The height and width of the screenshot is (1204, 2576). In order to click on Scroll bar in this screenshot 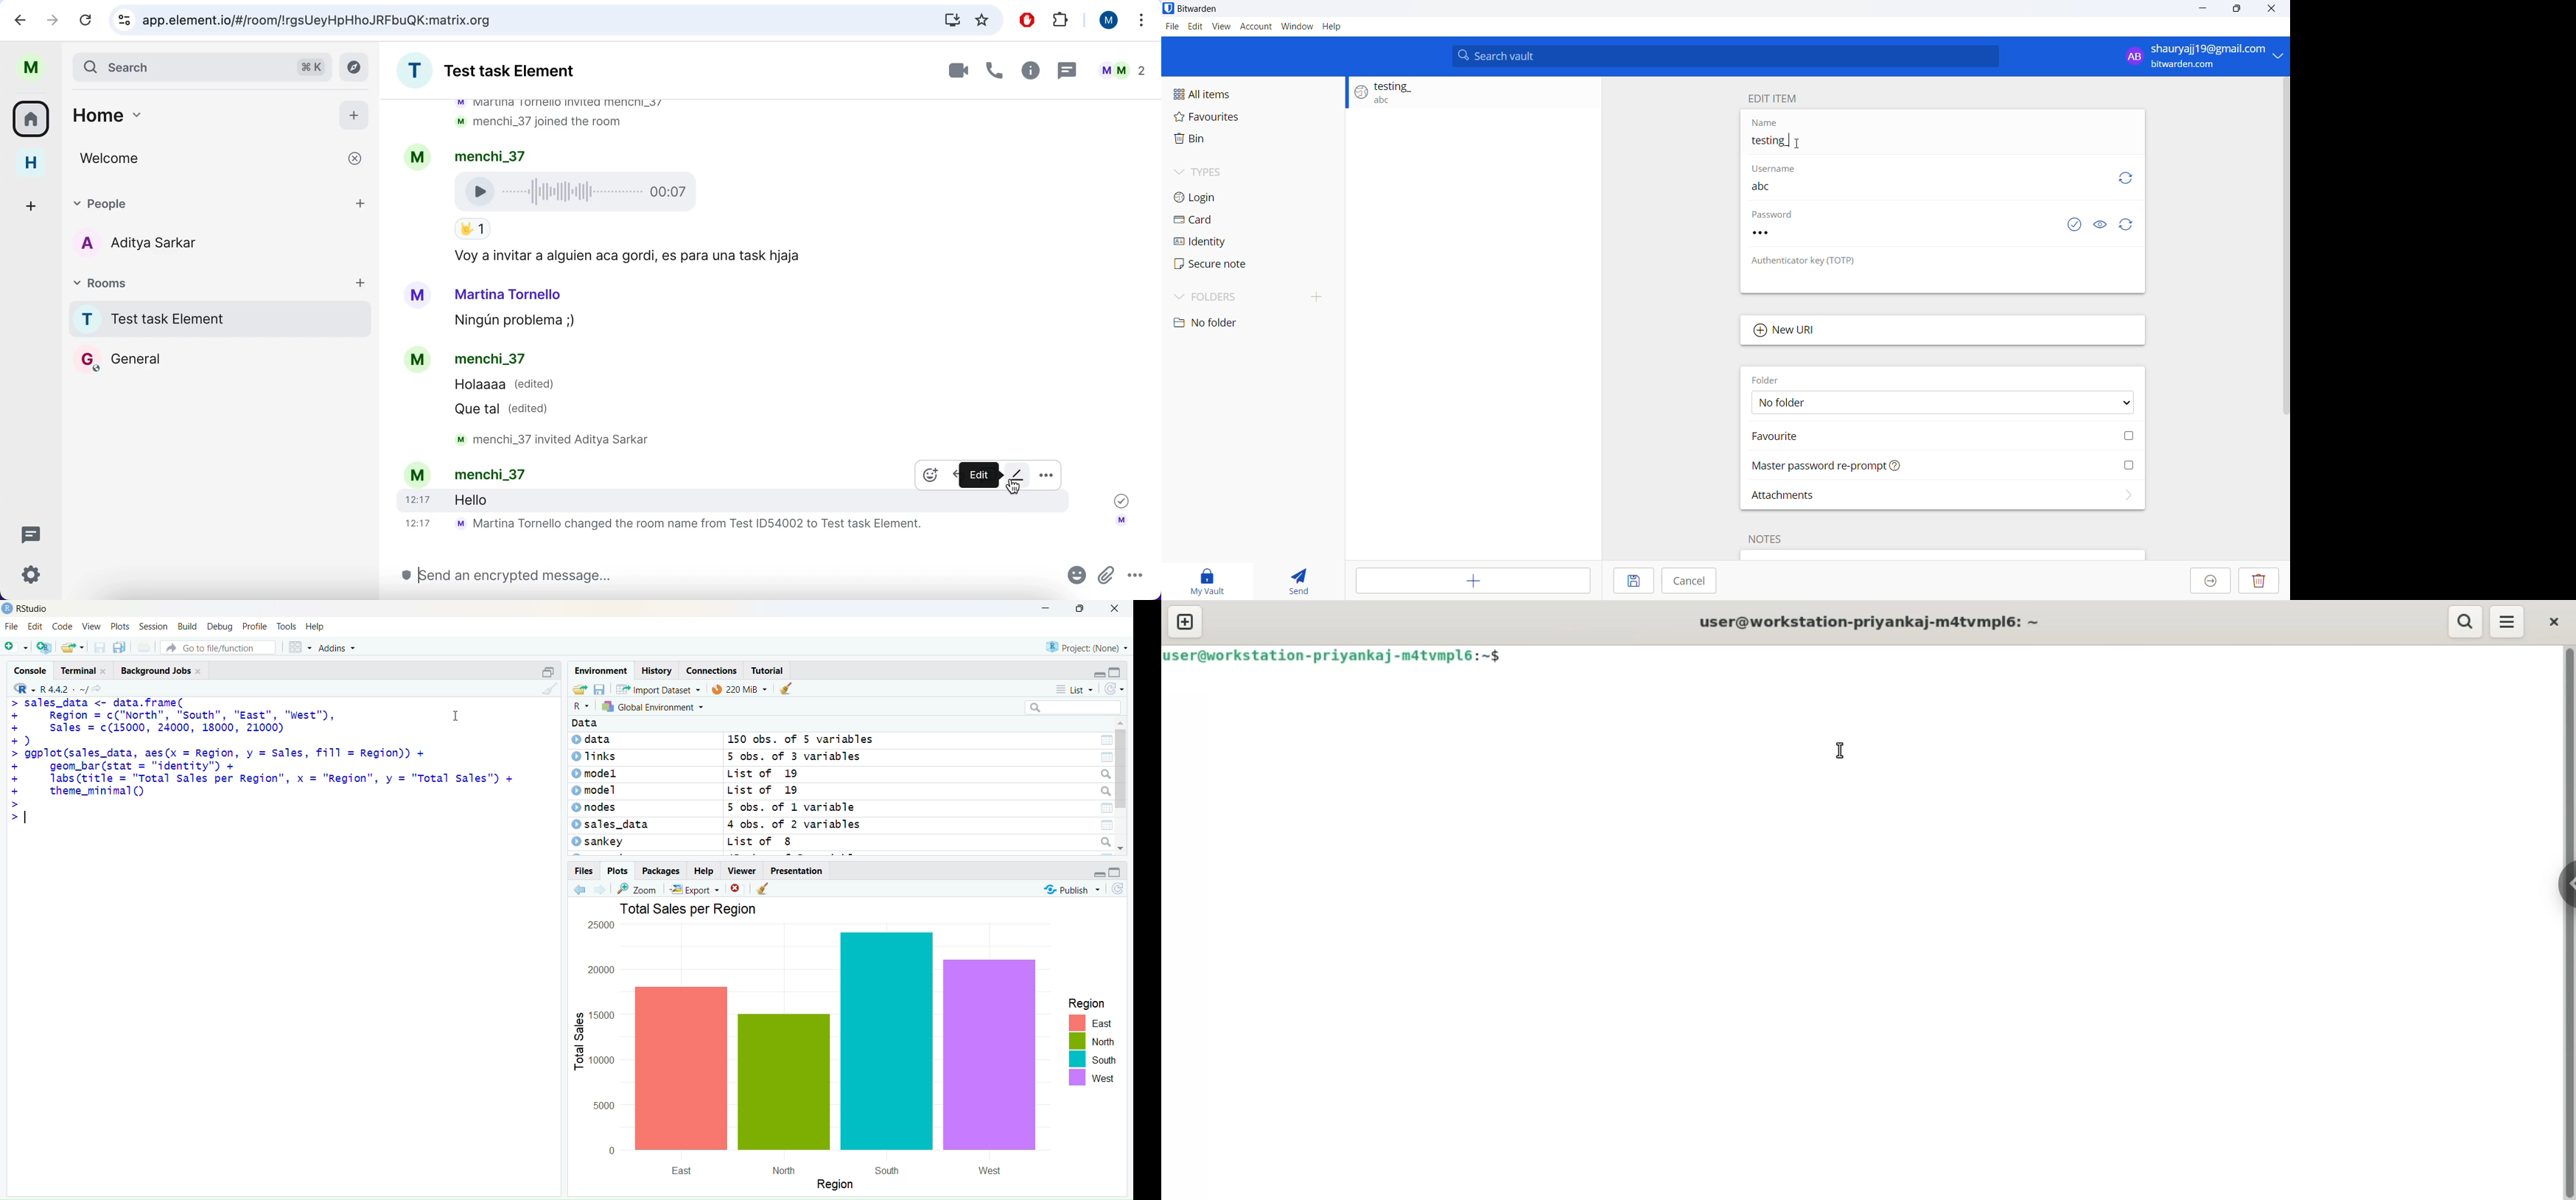, I will do `click(2283, 251)`.